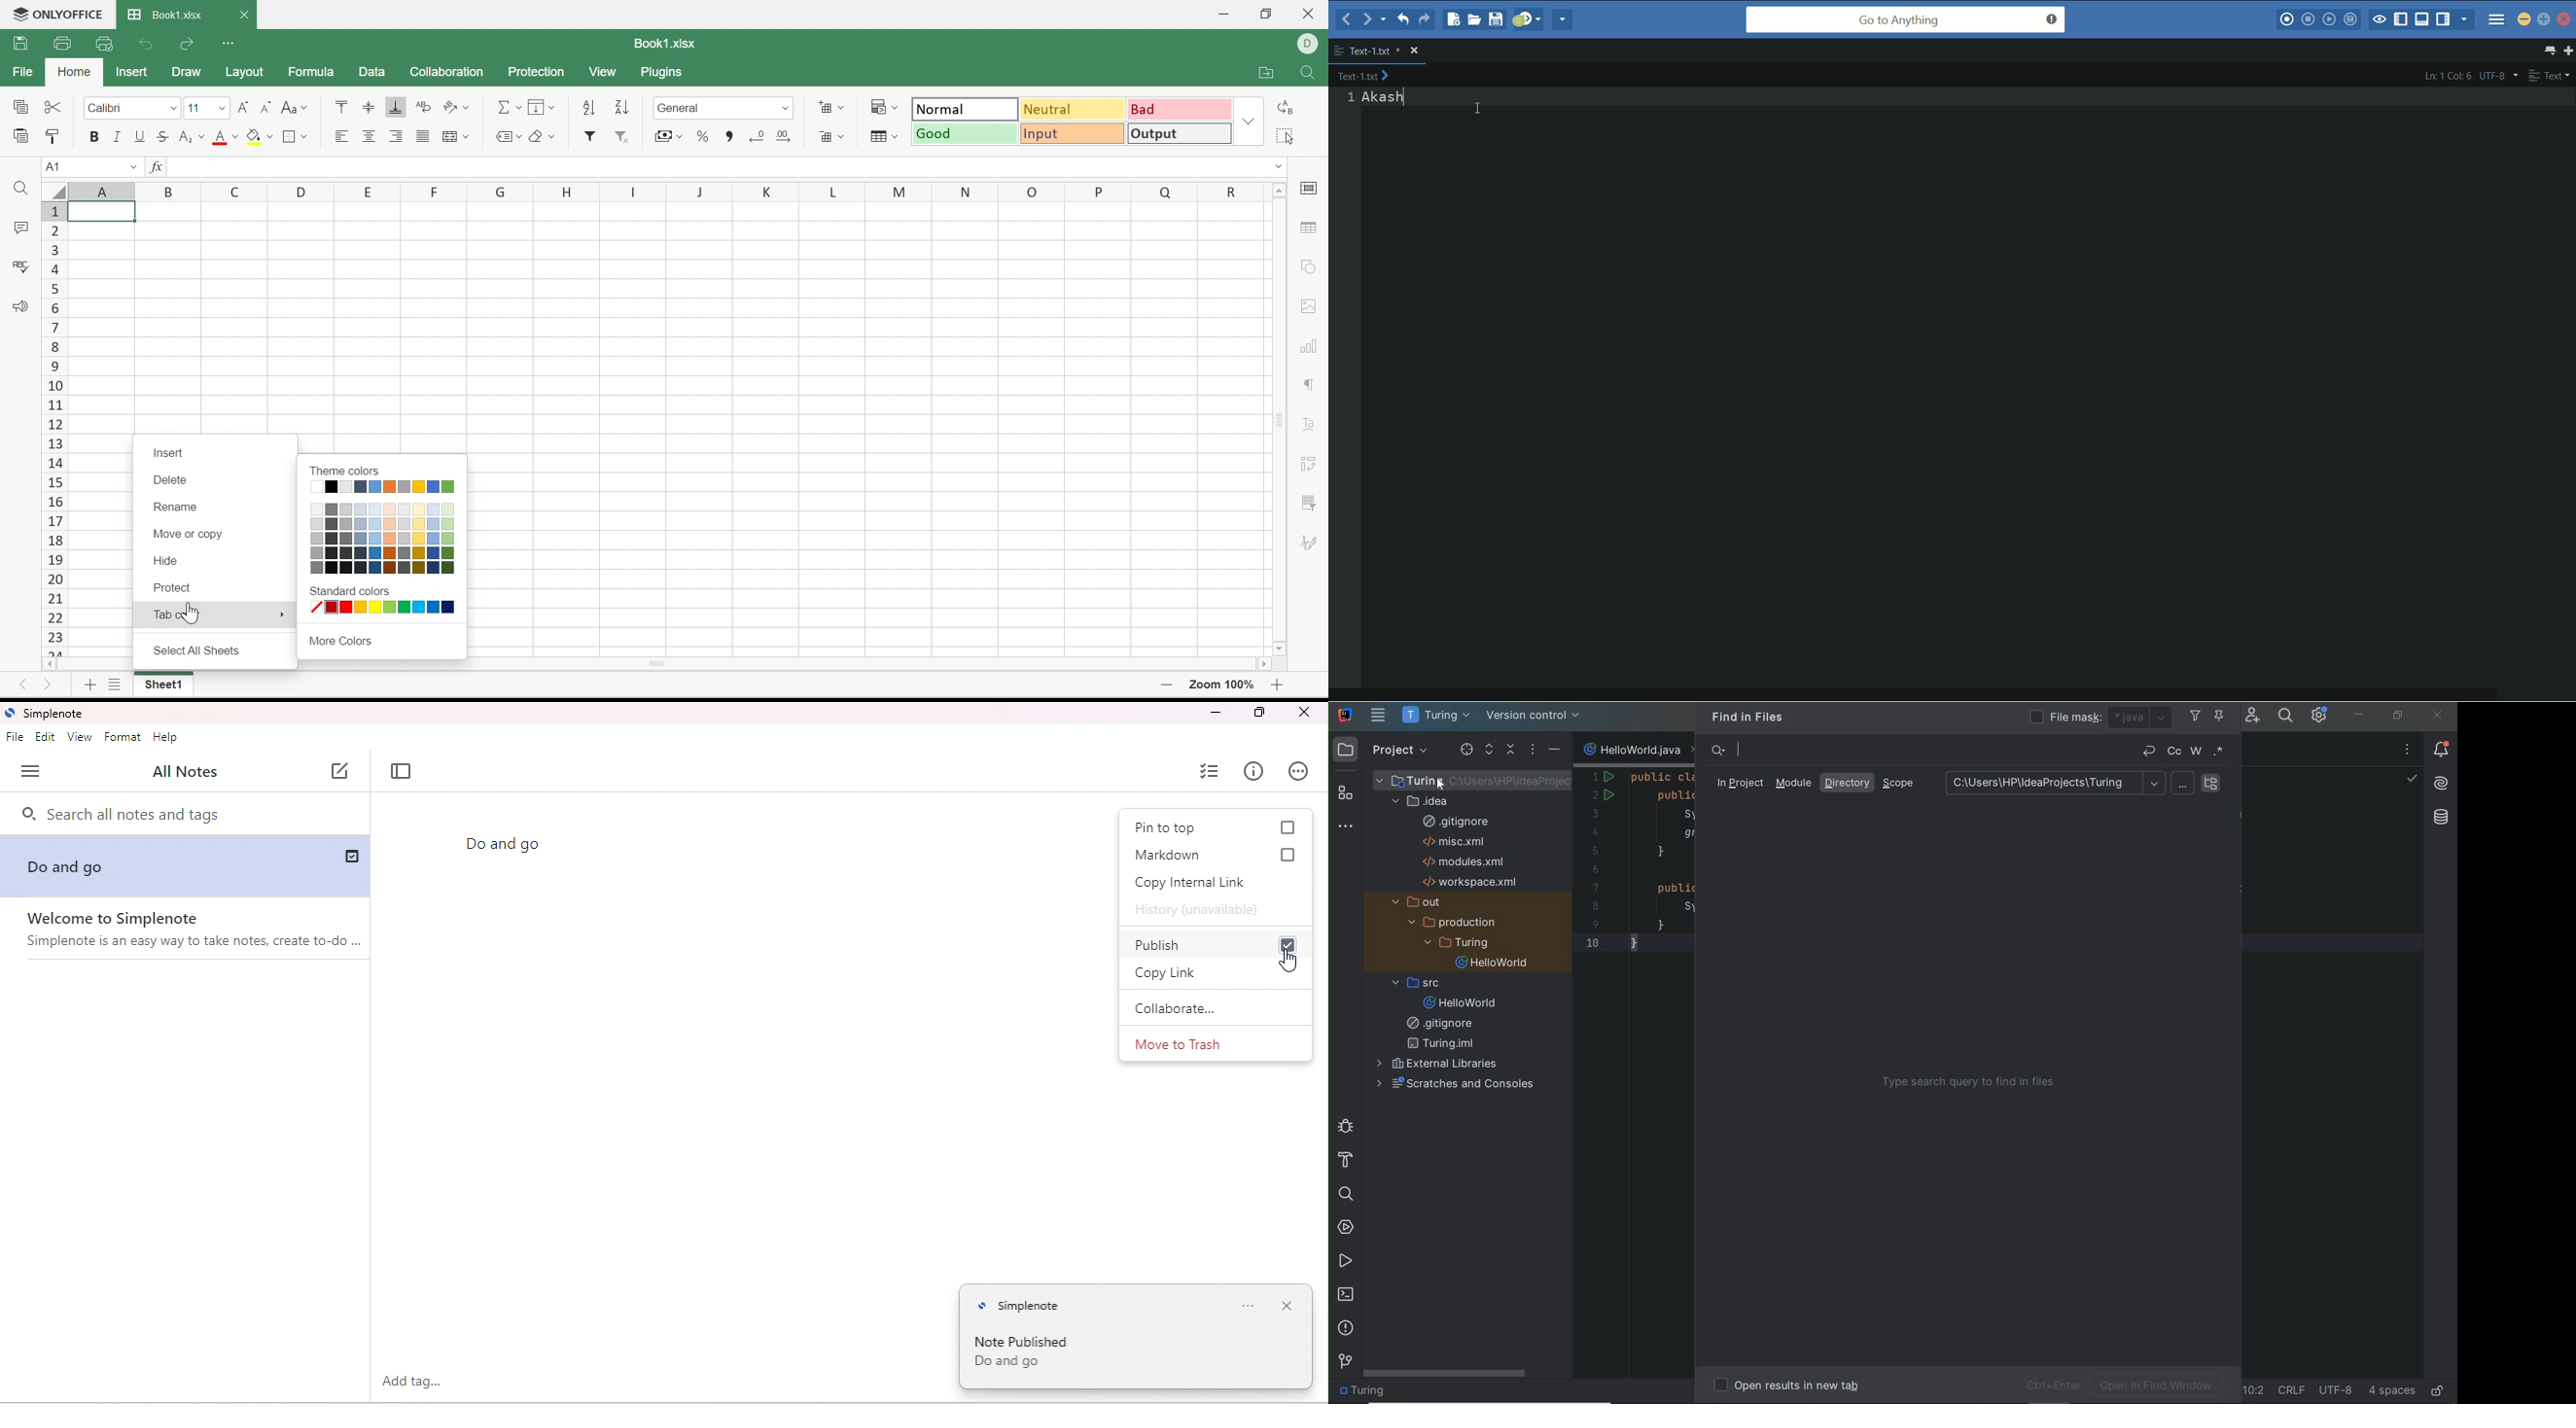 This screenshot has width=2576, height=1428. Describe the element at coordinates (57, 12) in the screenshot. I see `ONLYOFFICE` at that location.